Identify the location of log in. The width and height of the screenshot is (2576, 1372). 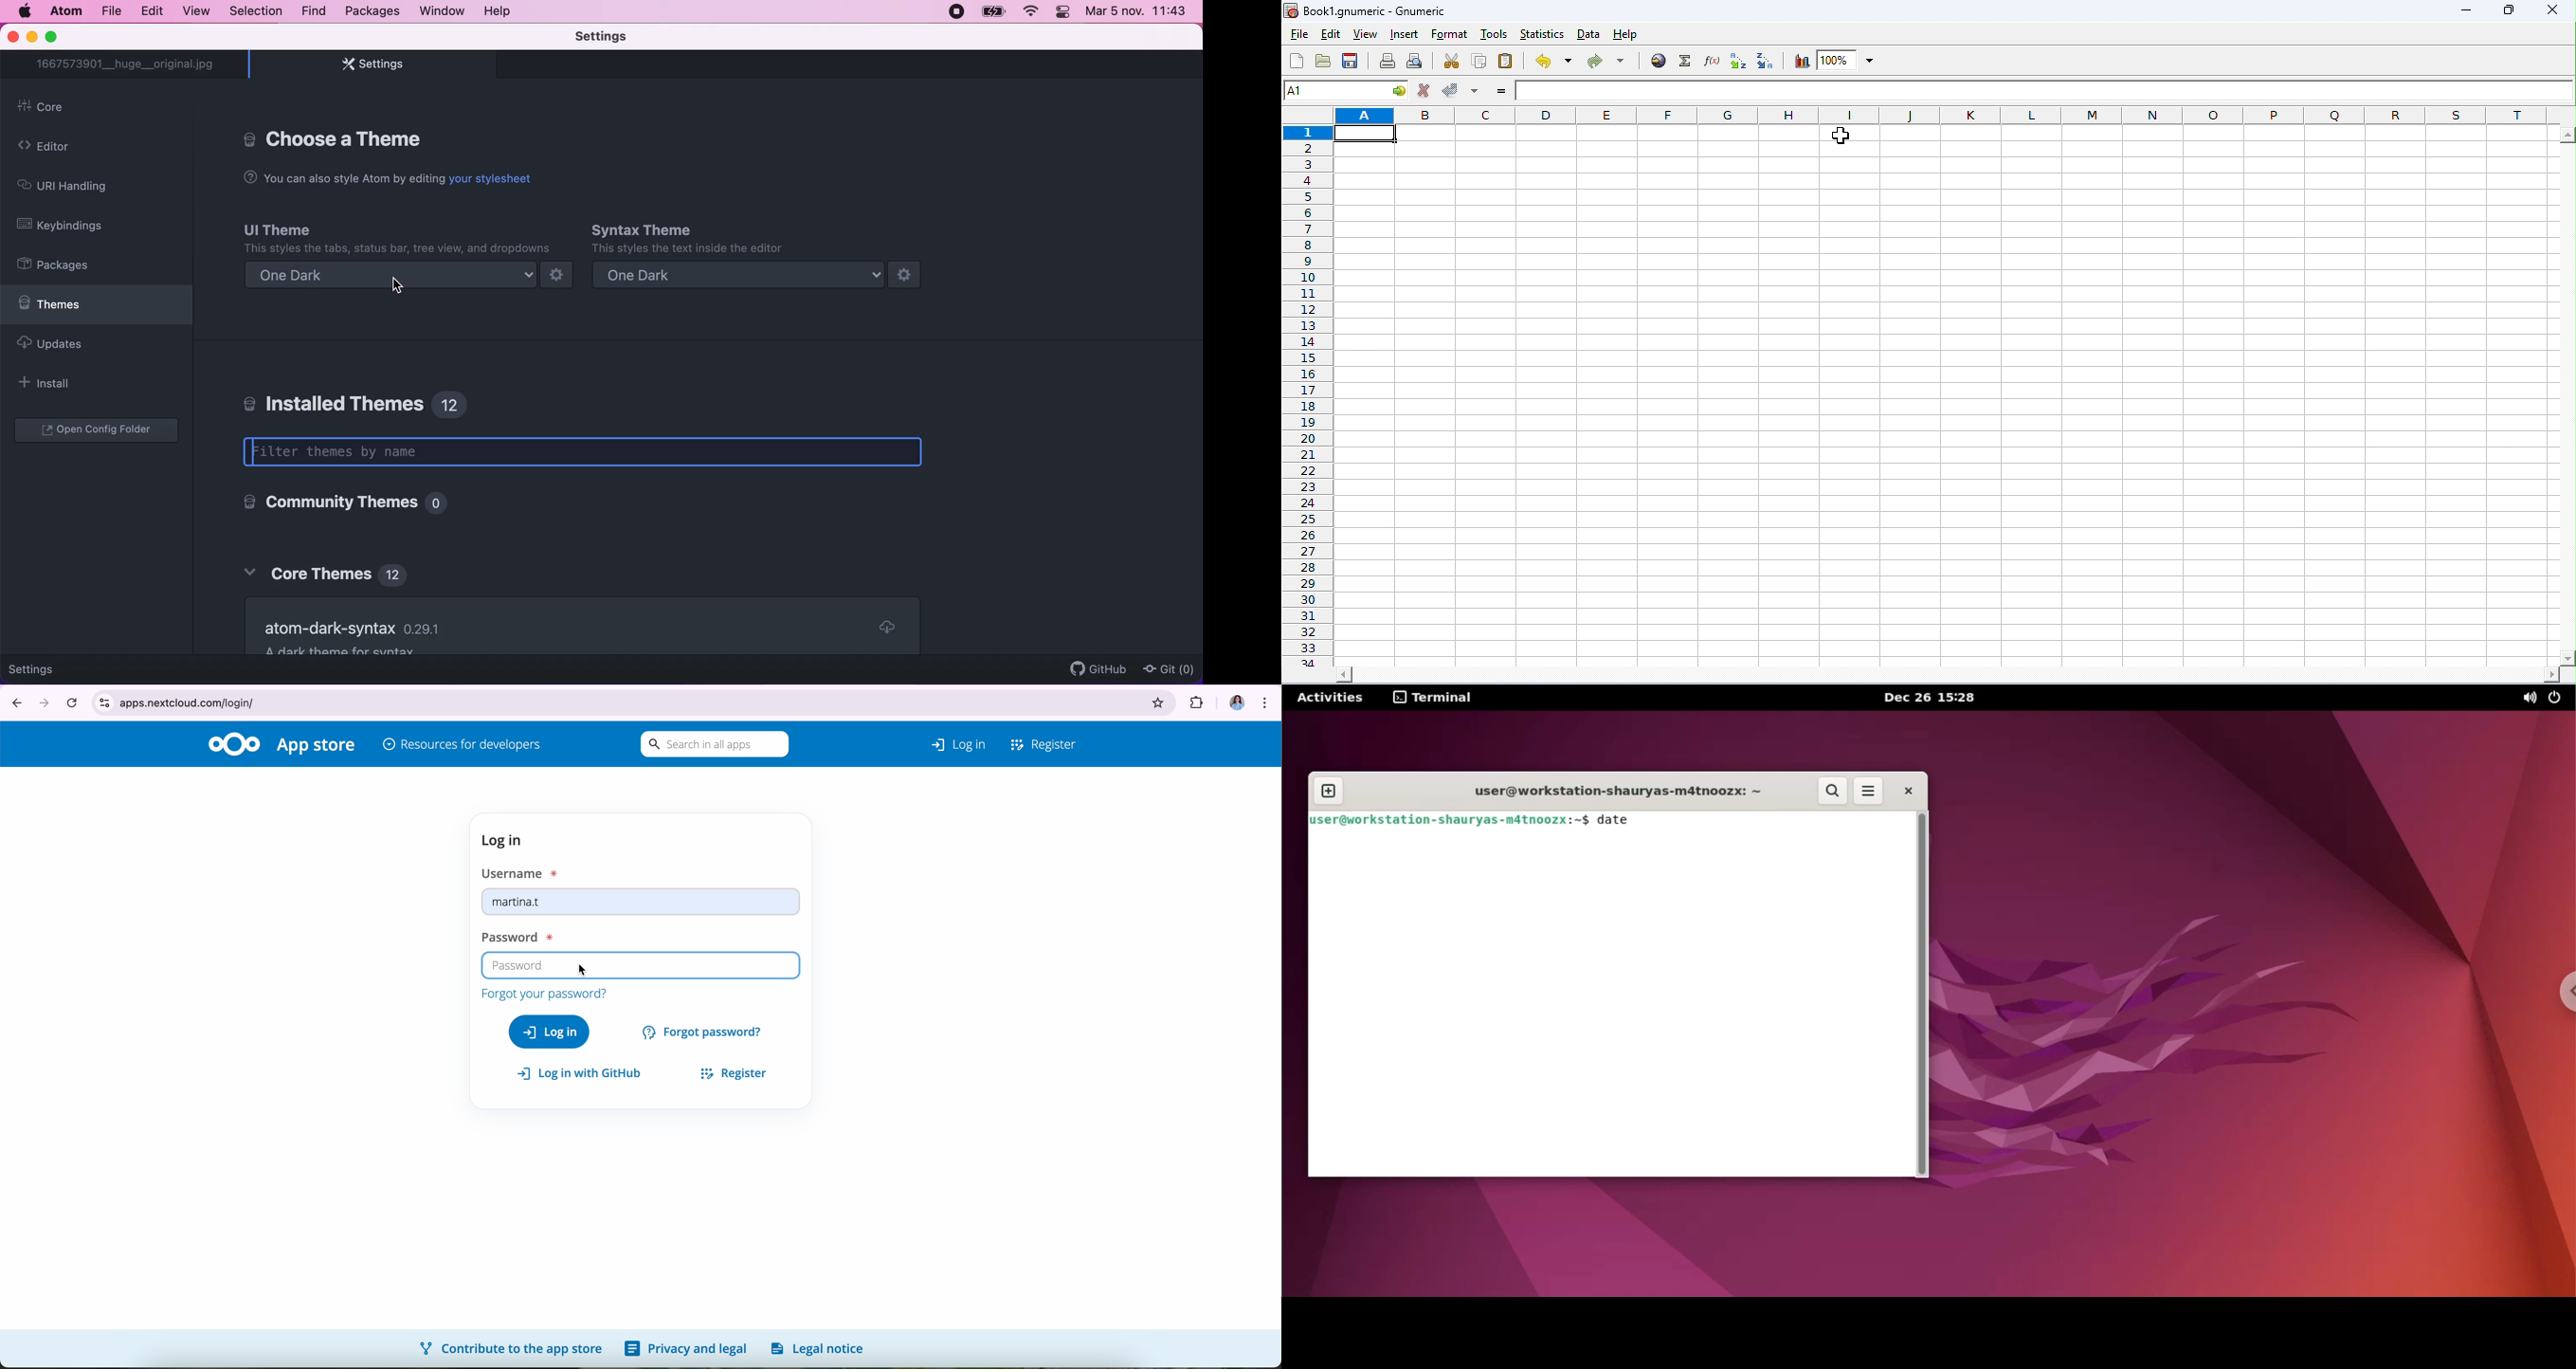
(505, 841).